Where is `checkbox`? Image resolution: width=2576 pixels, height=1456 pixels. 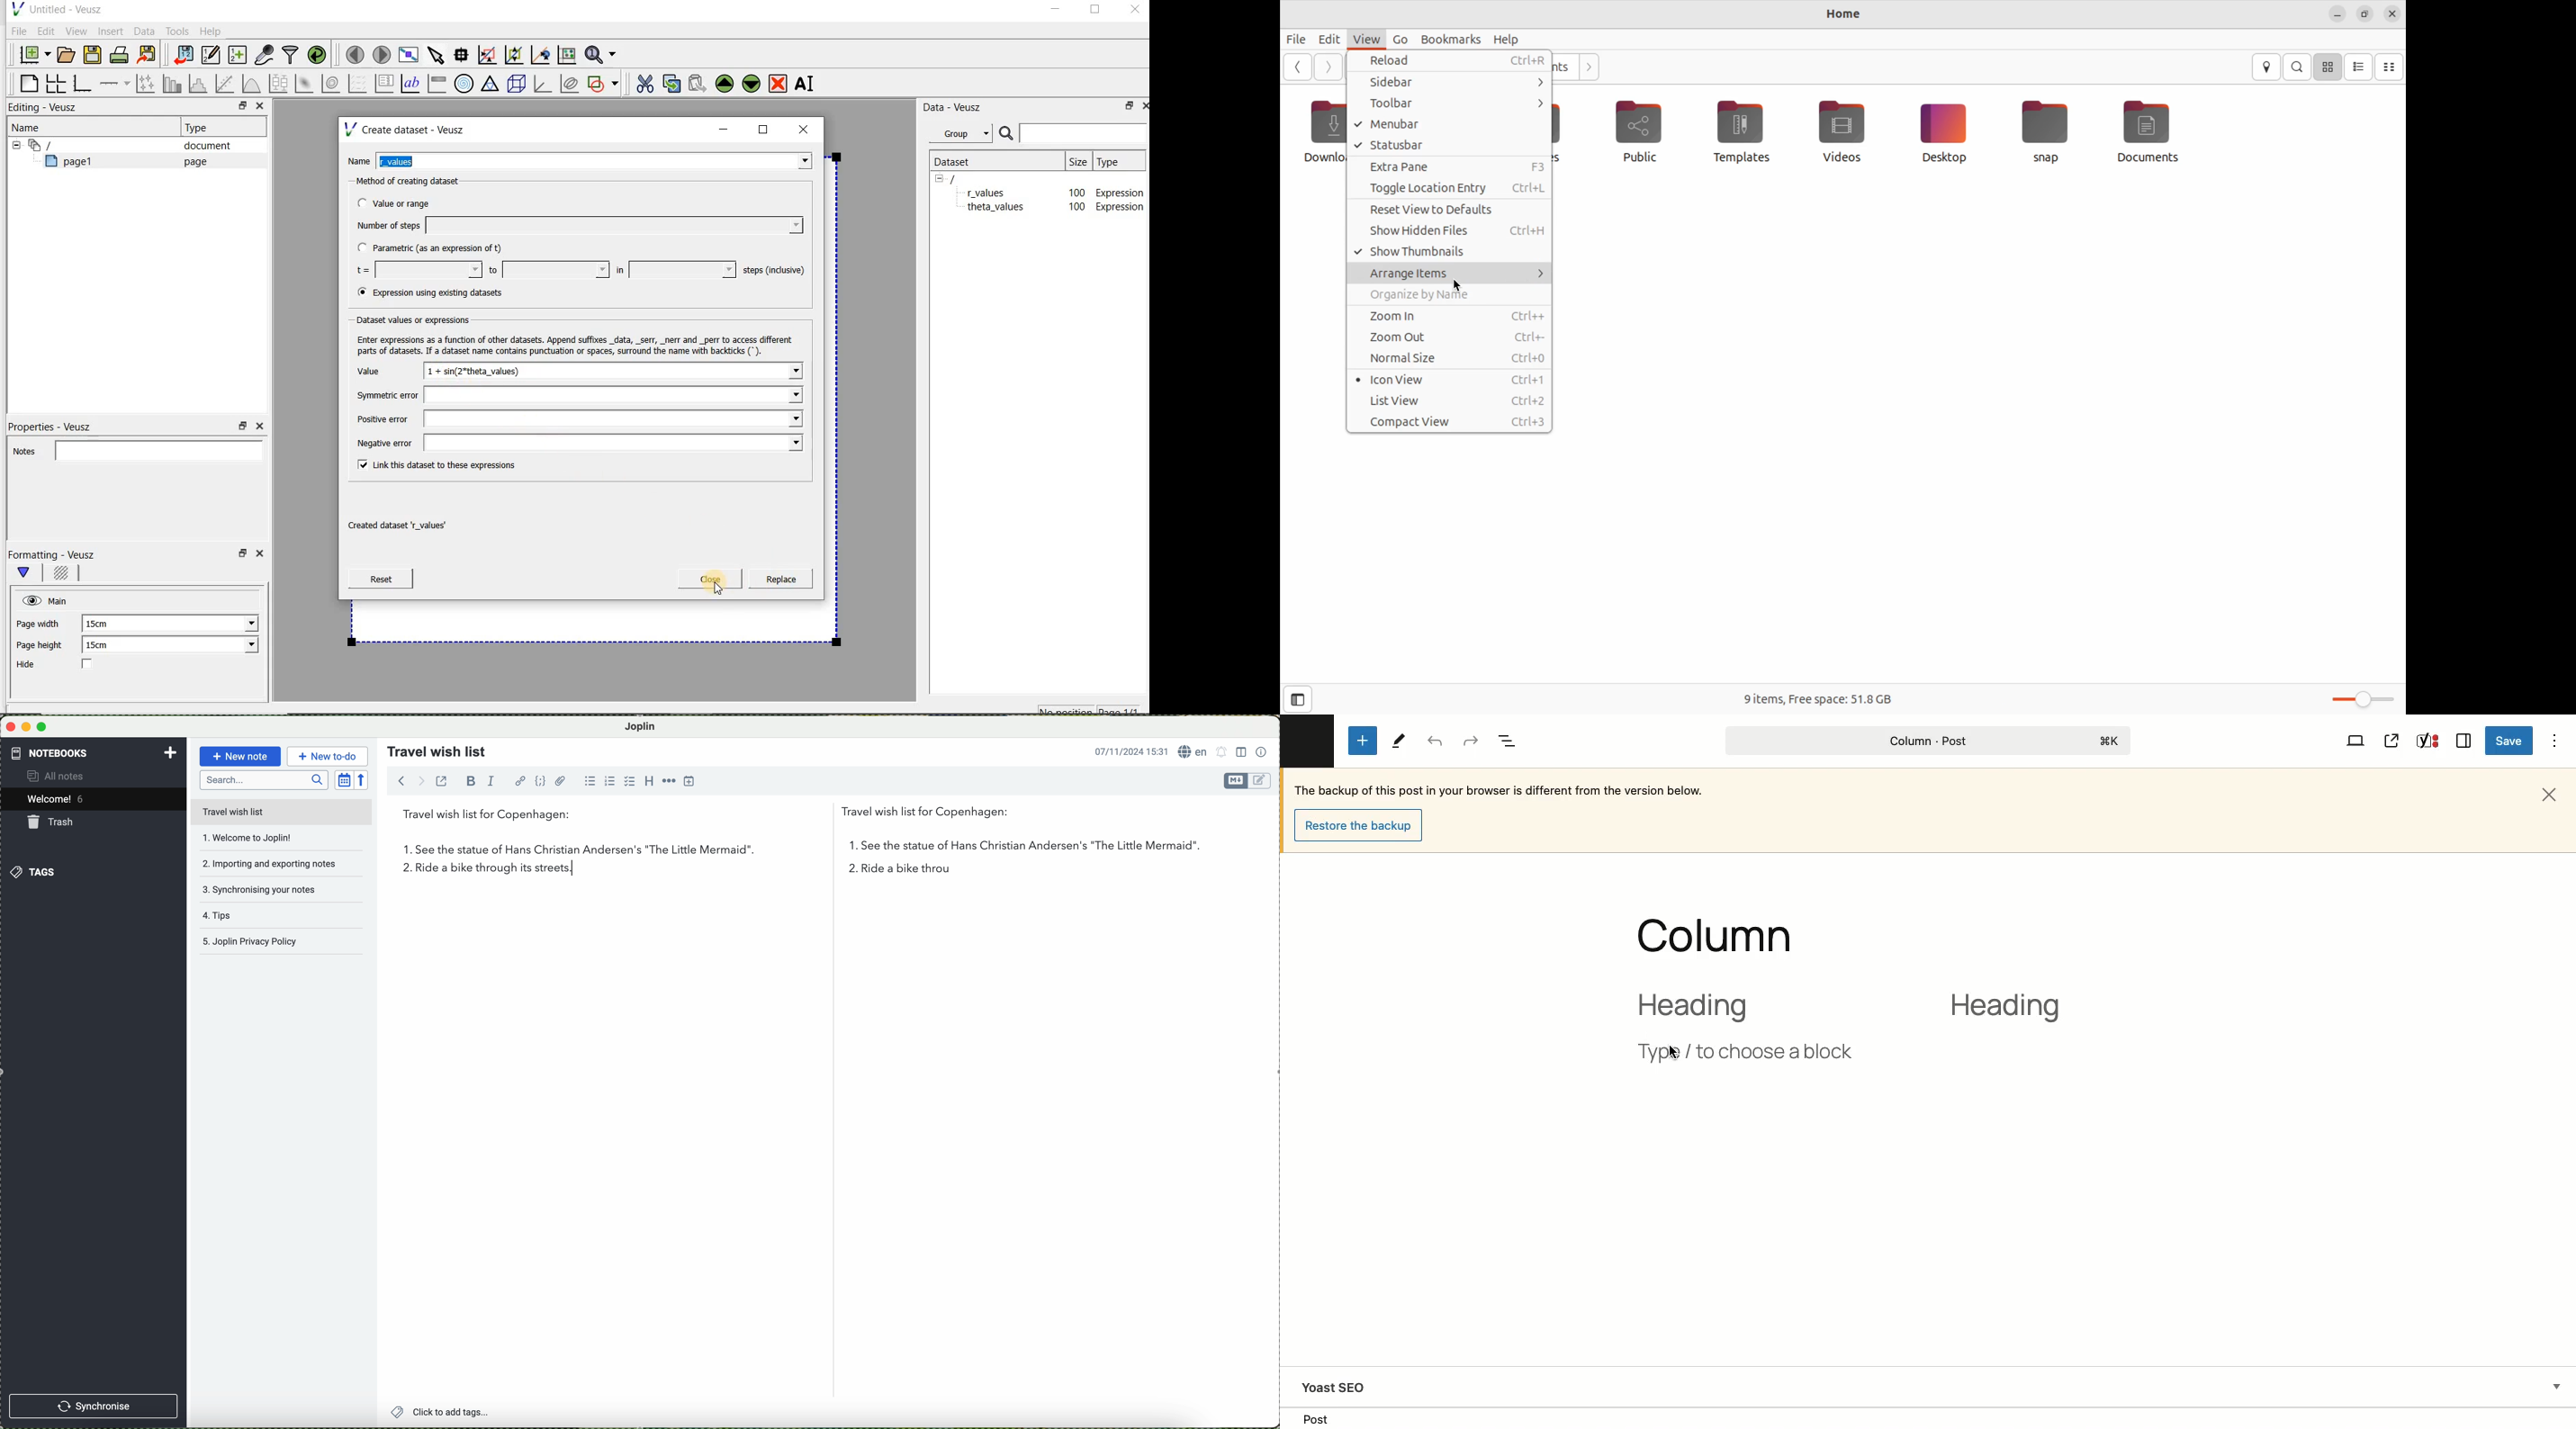 checkbox is located at coordinates (628, 781).